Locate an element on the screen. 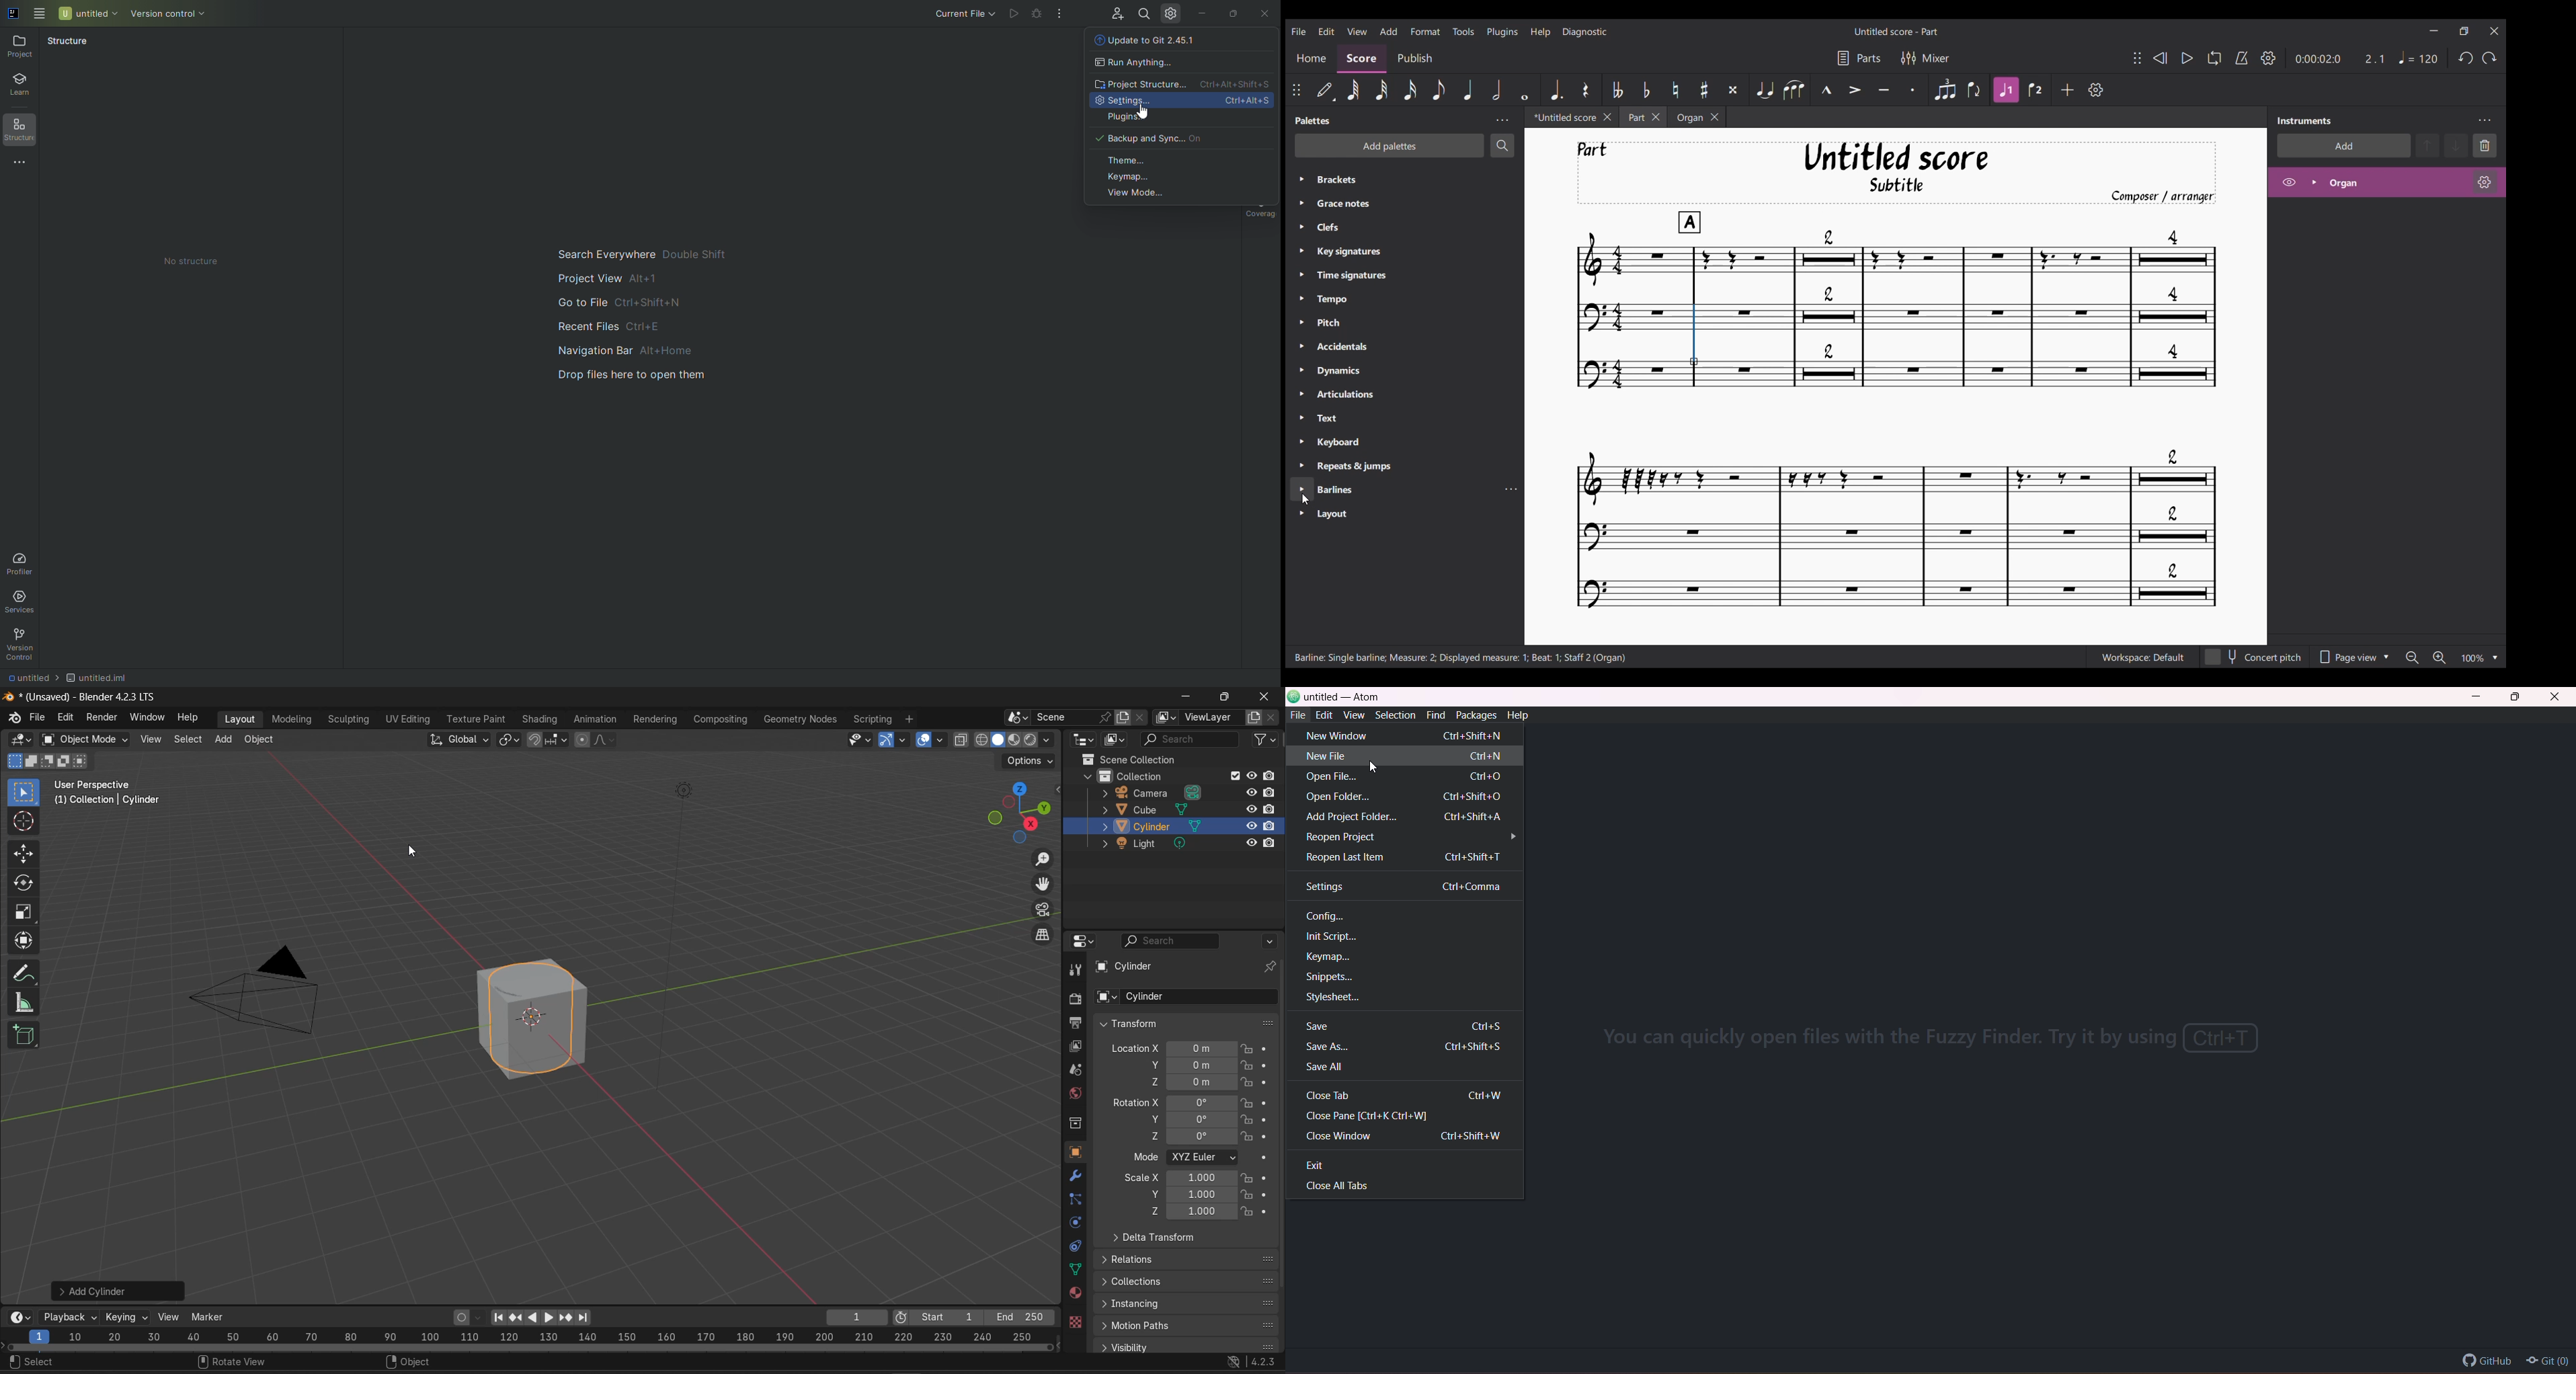  options is located at coordinates (1272, 941).